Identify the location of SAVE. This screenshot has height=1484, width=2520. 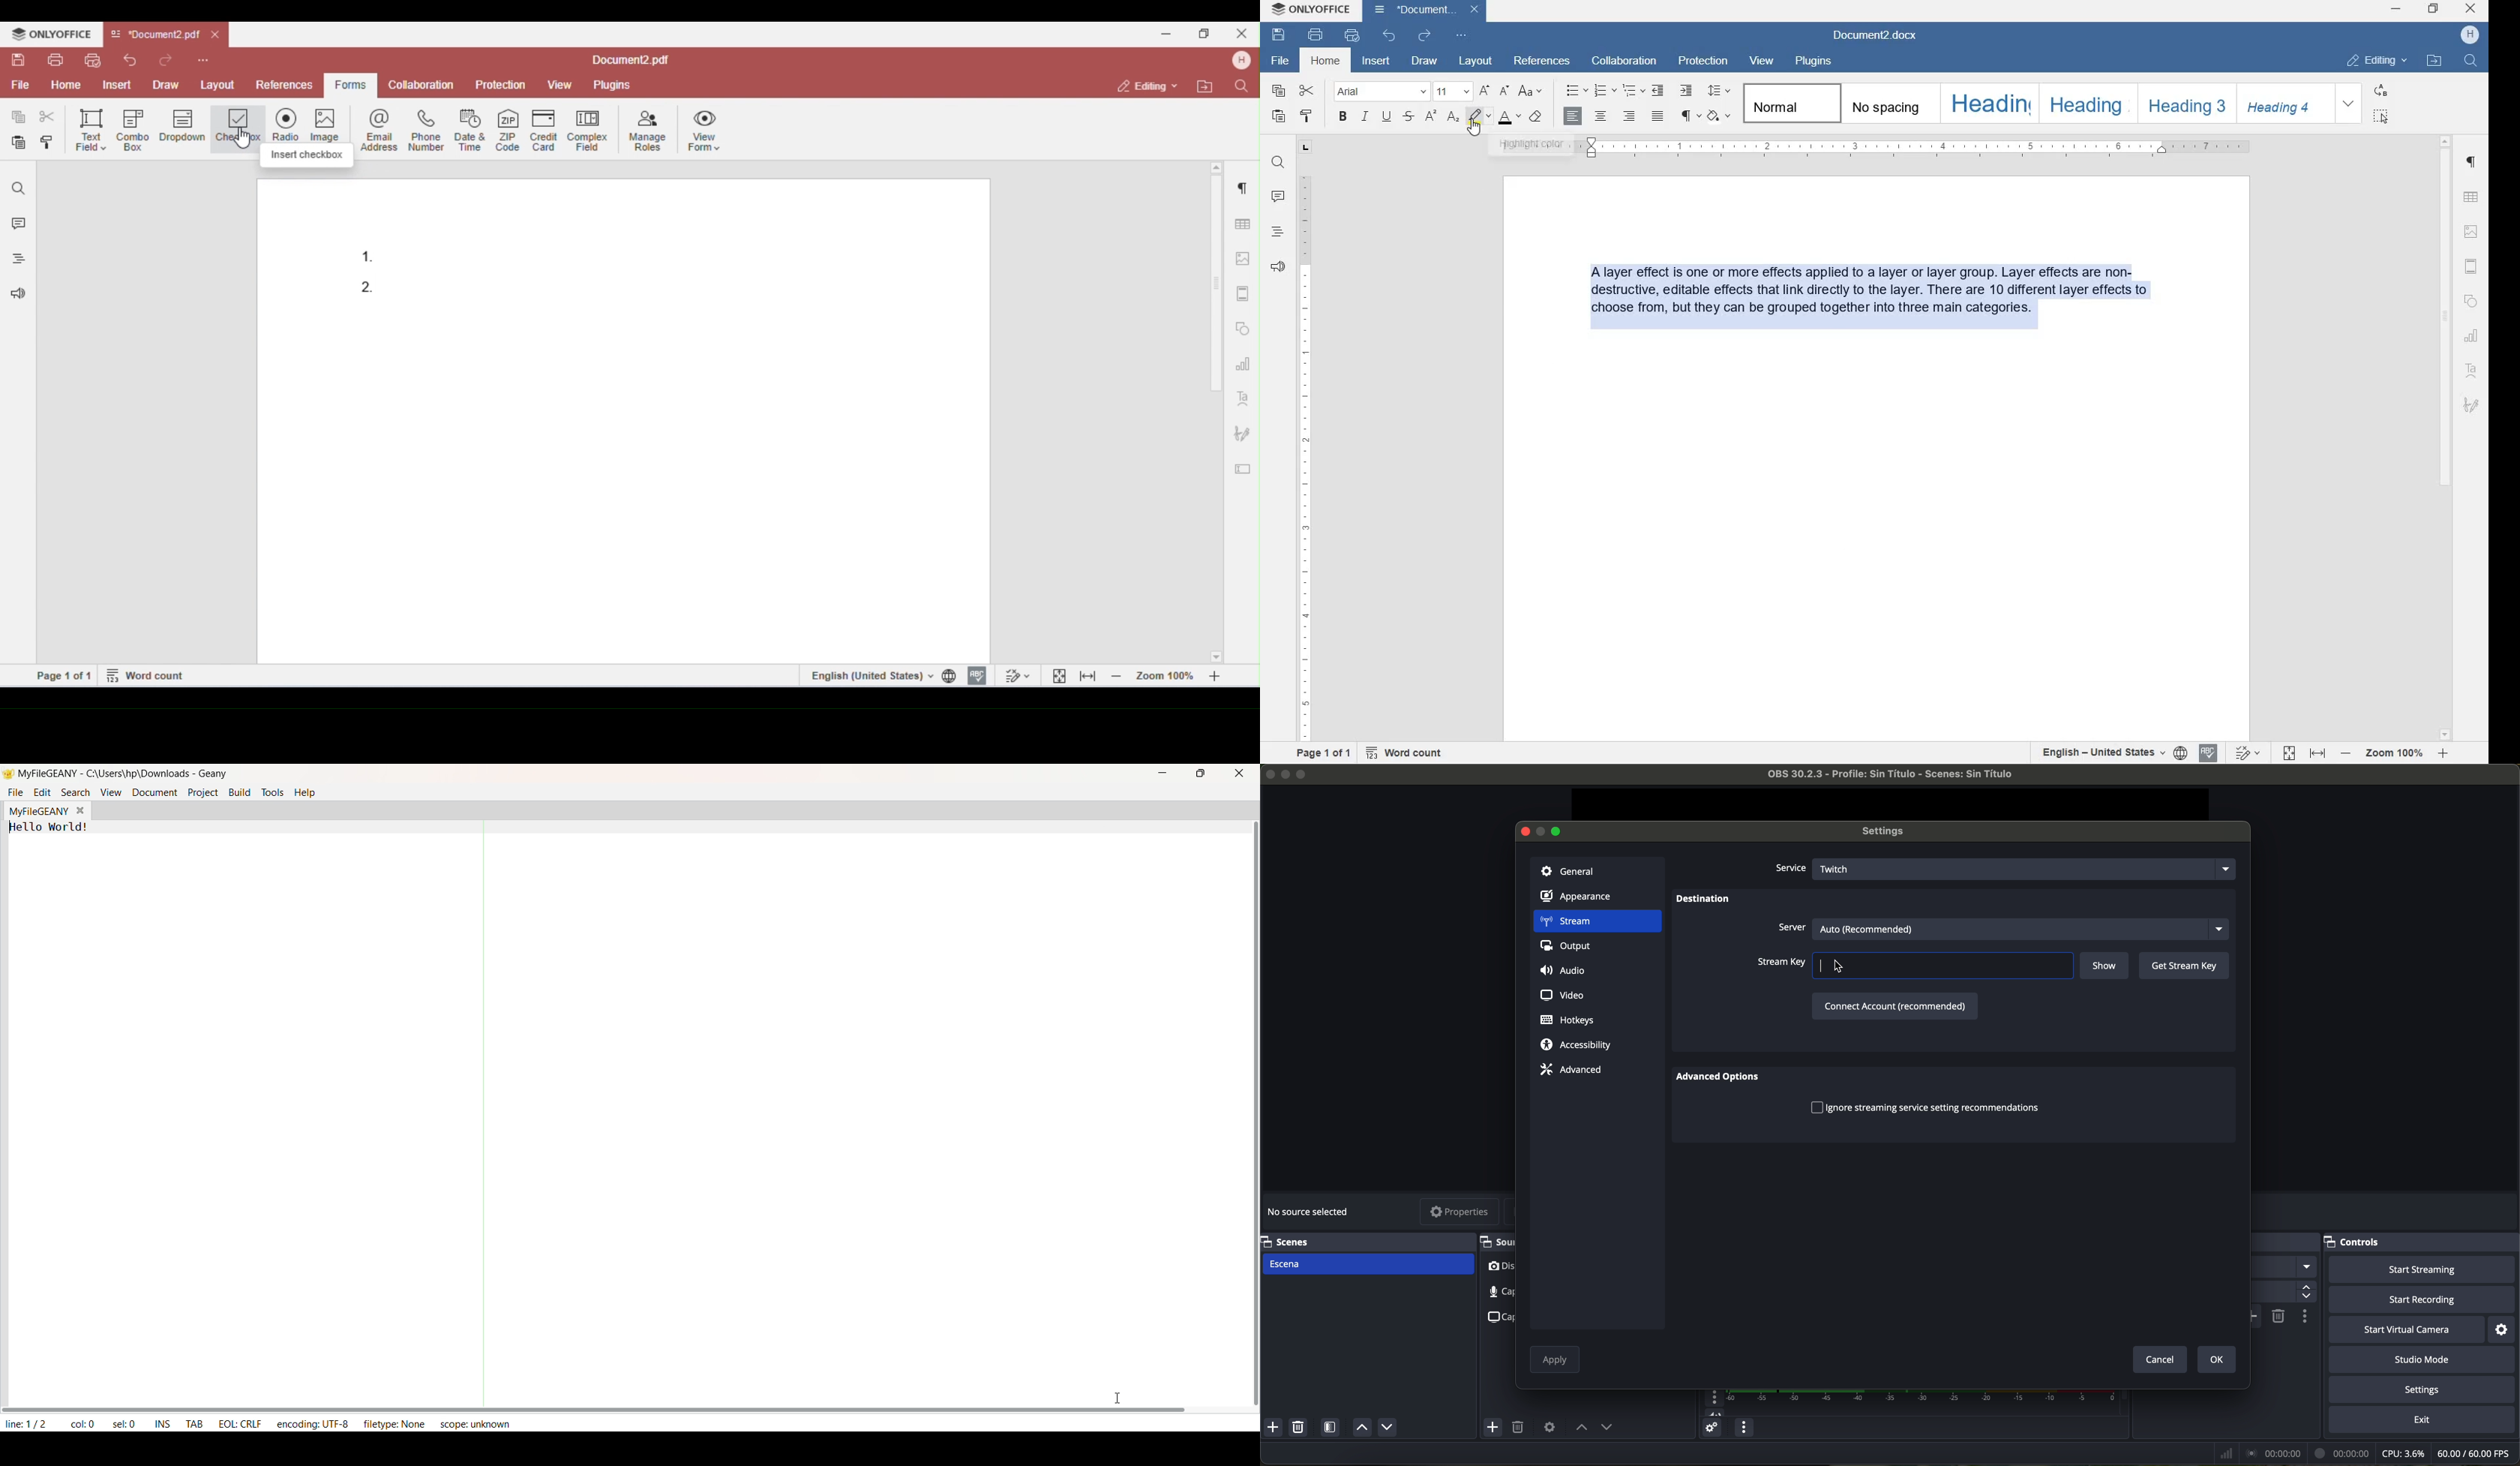
(1278, 34).